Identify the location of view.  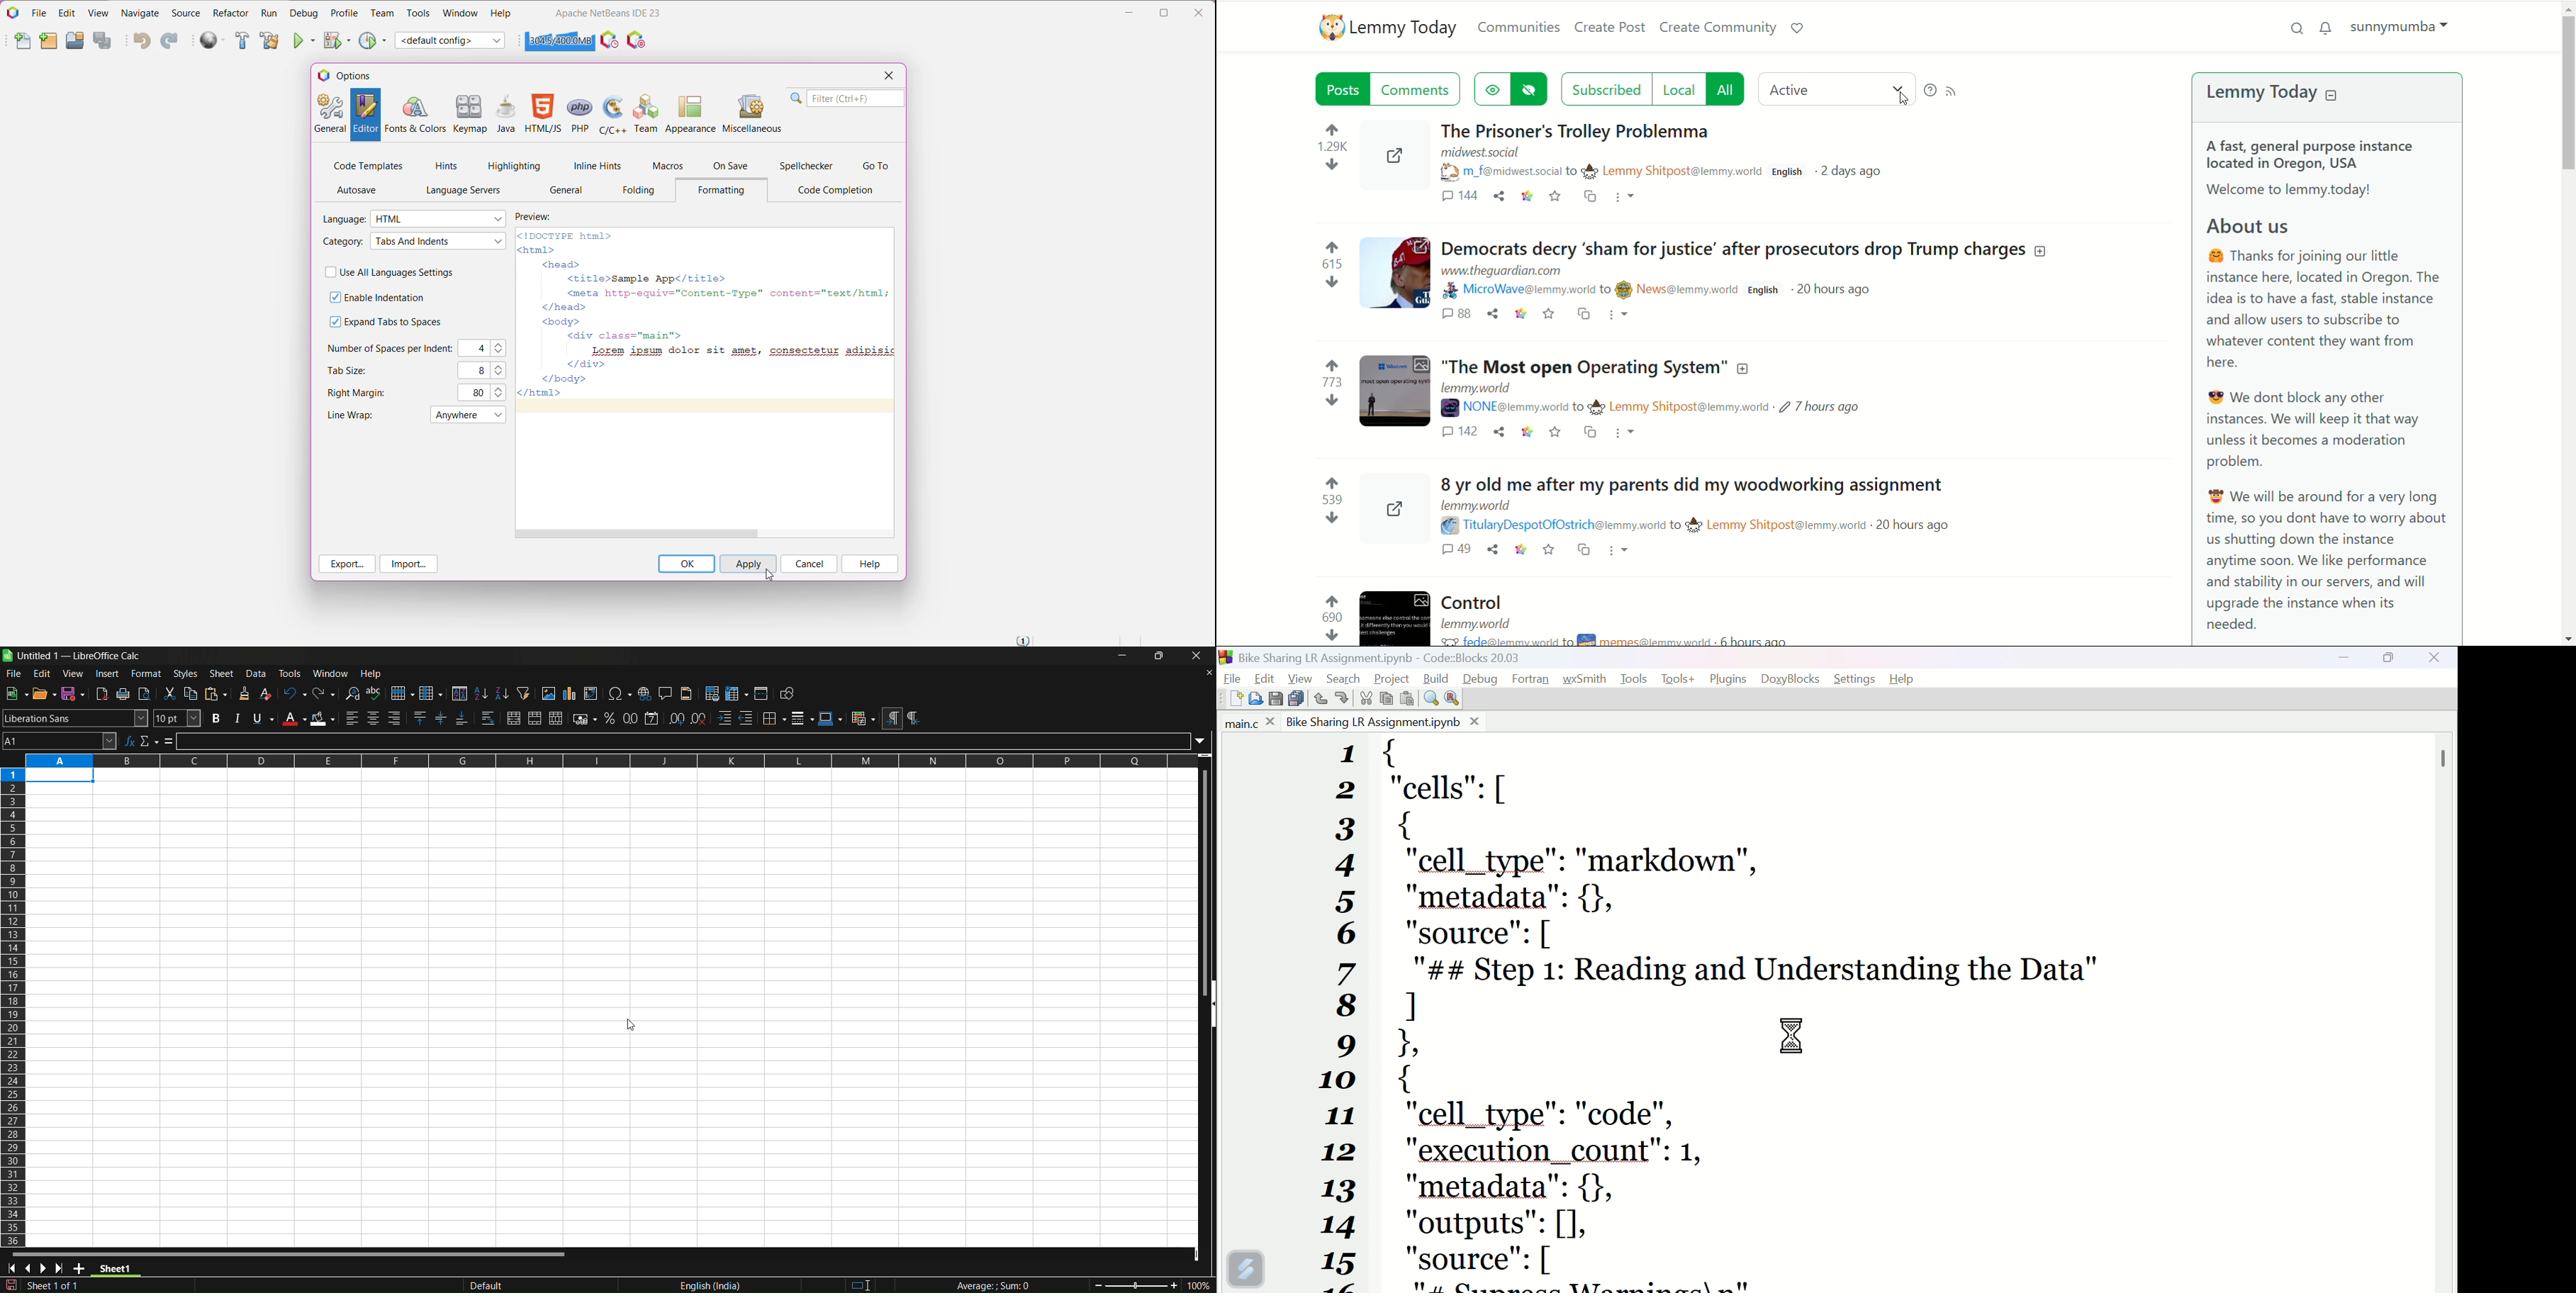
(75, 673).